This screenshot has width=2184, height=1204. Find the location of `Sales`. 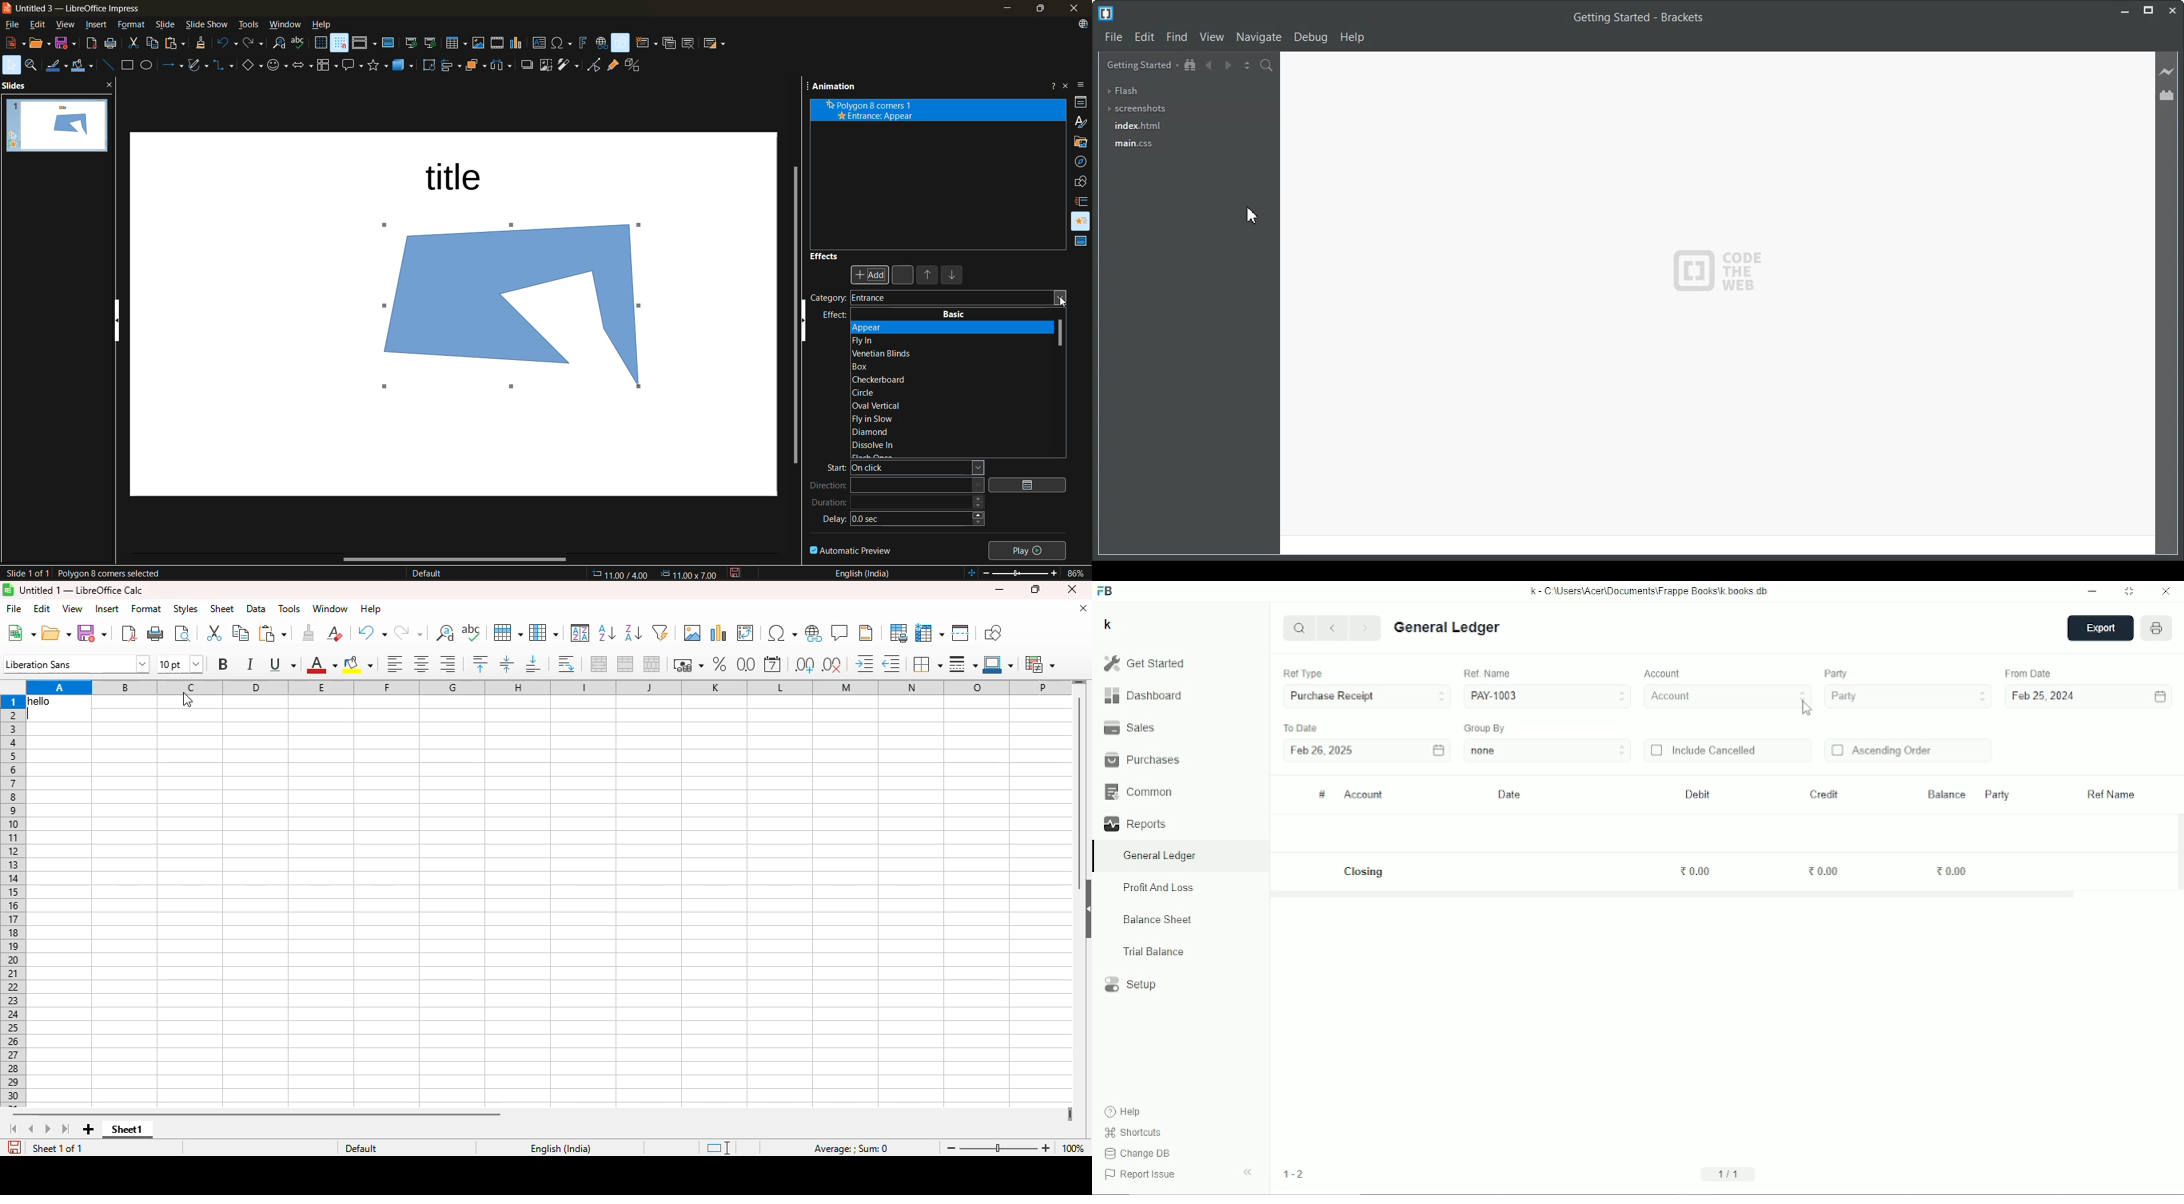

Sales is located at coordinates (1129, 726).